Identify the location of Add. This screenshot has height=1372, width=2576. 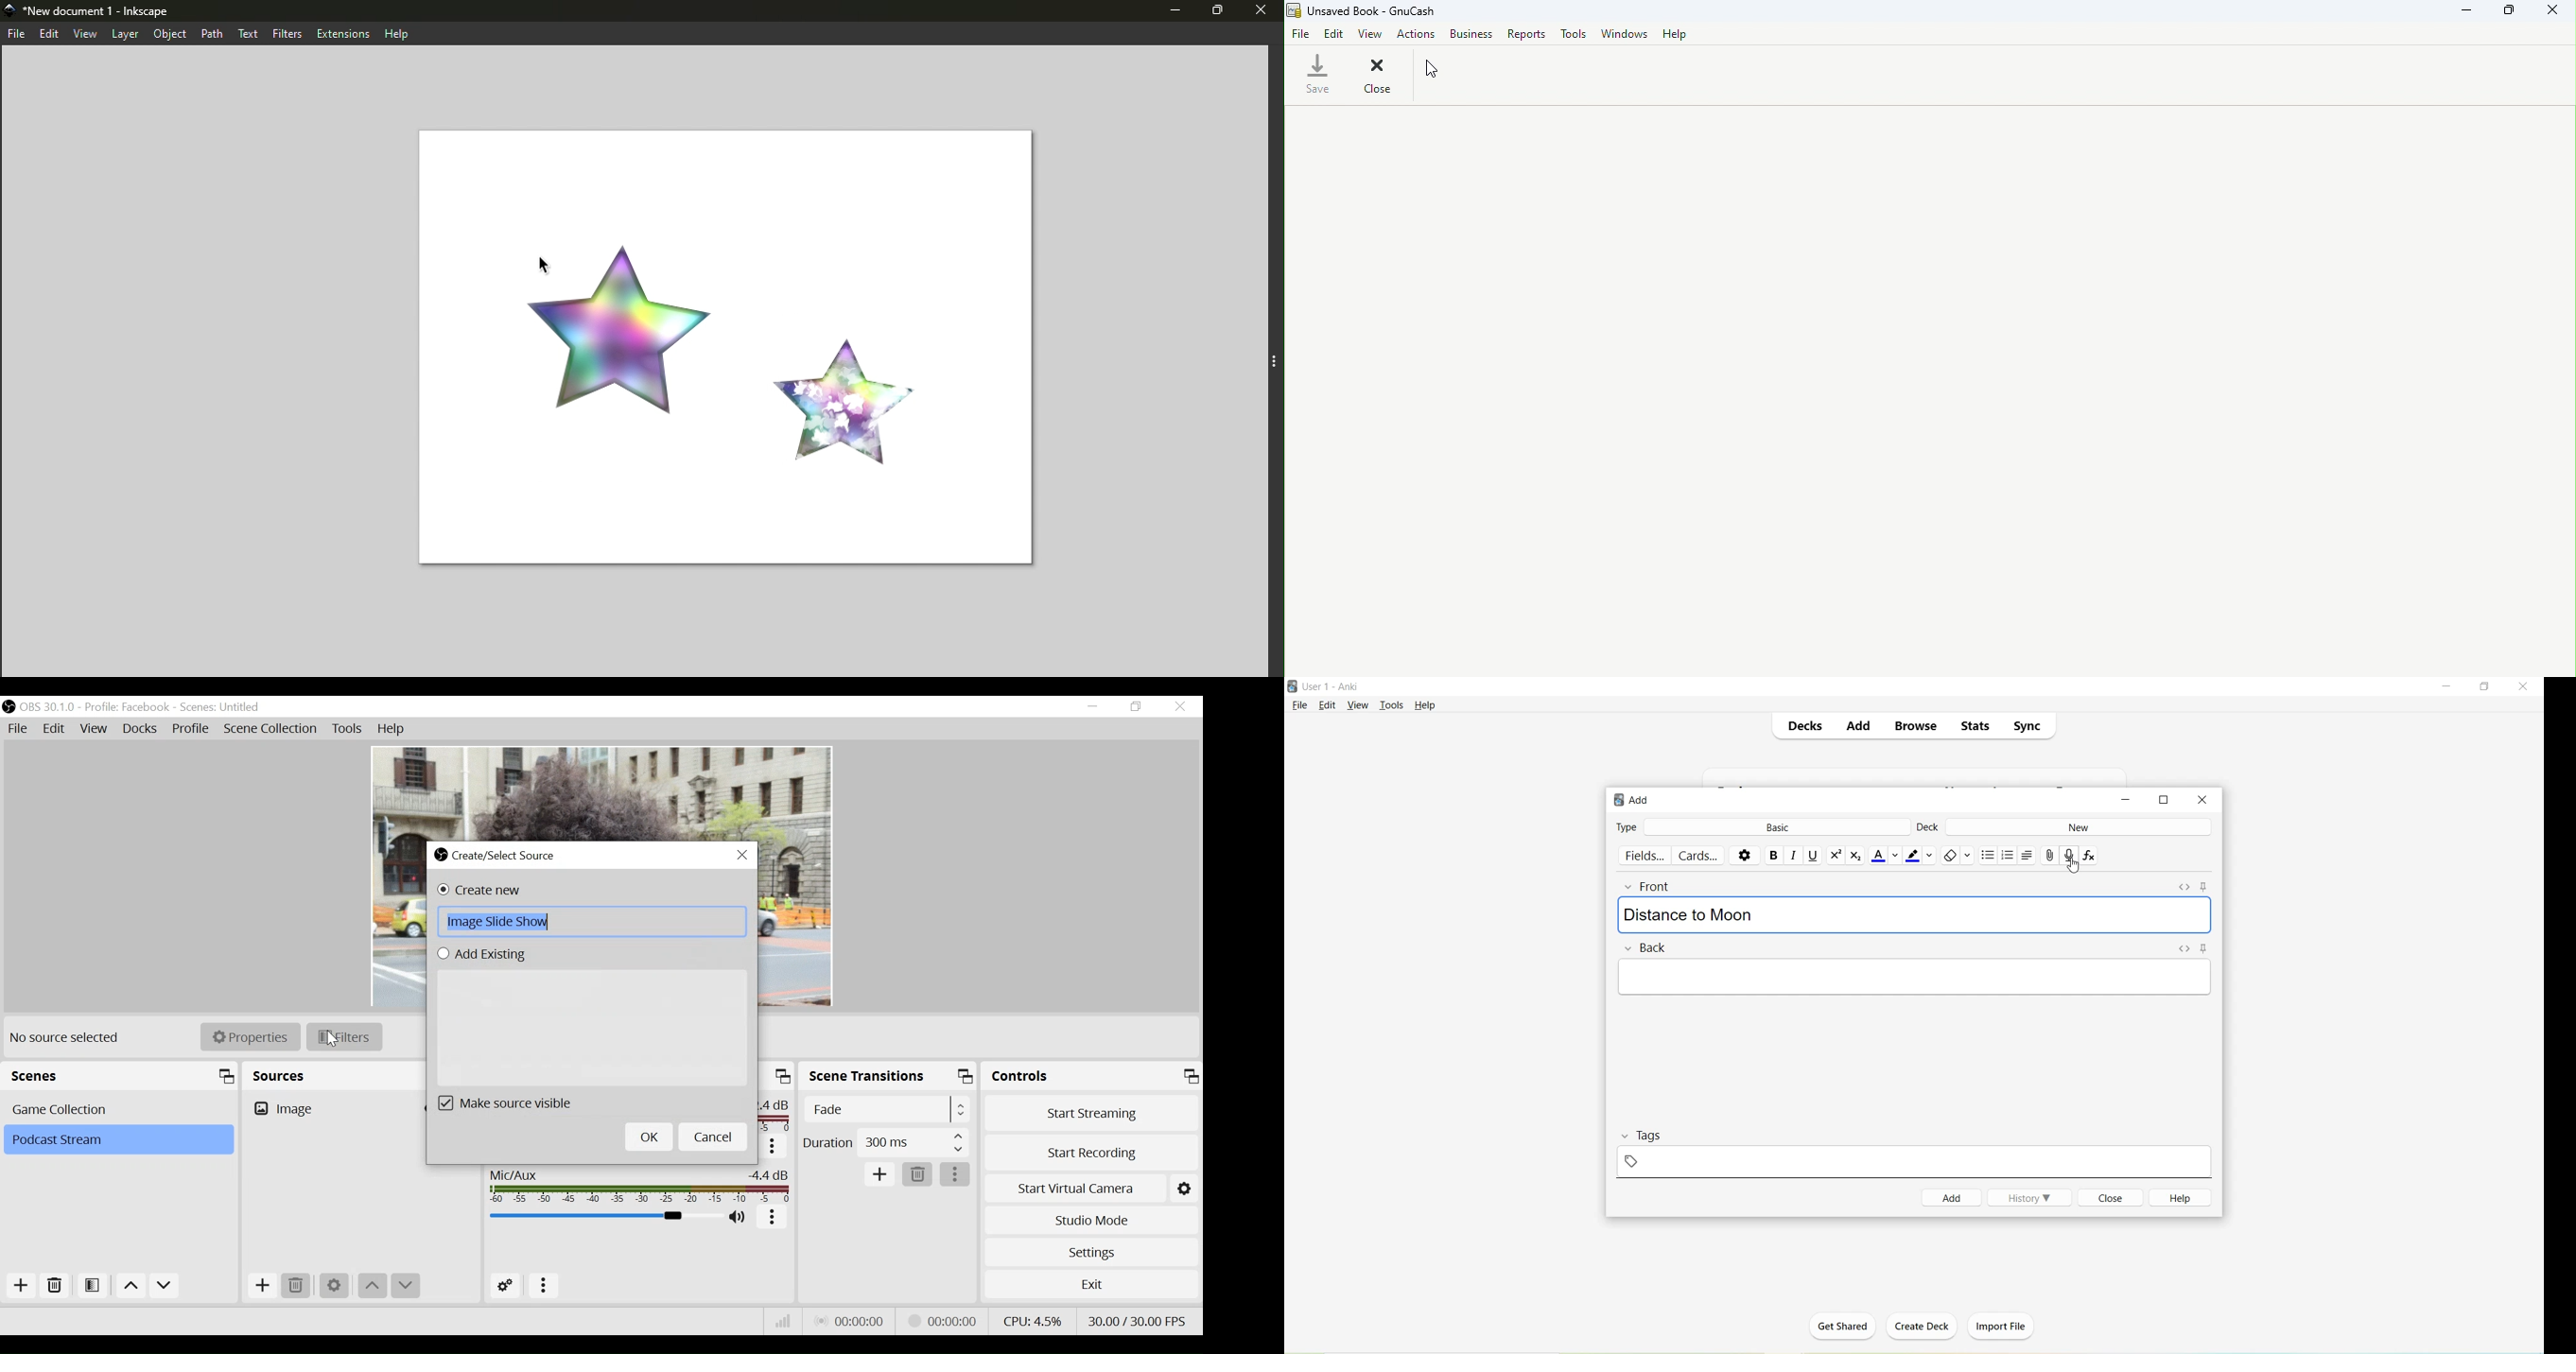
(261, 1288).